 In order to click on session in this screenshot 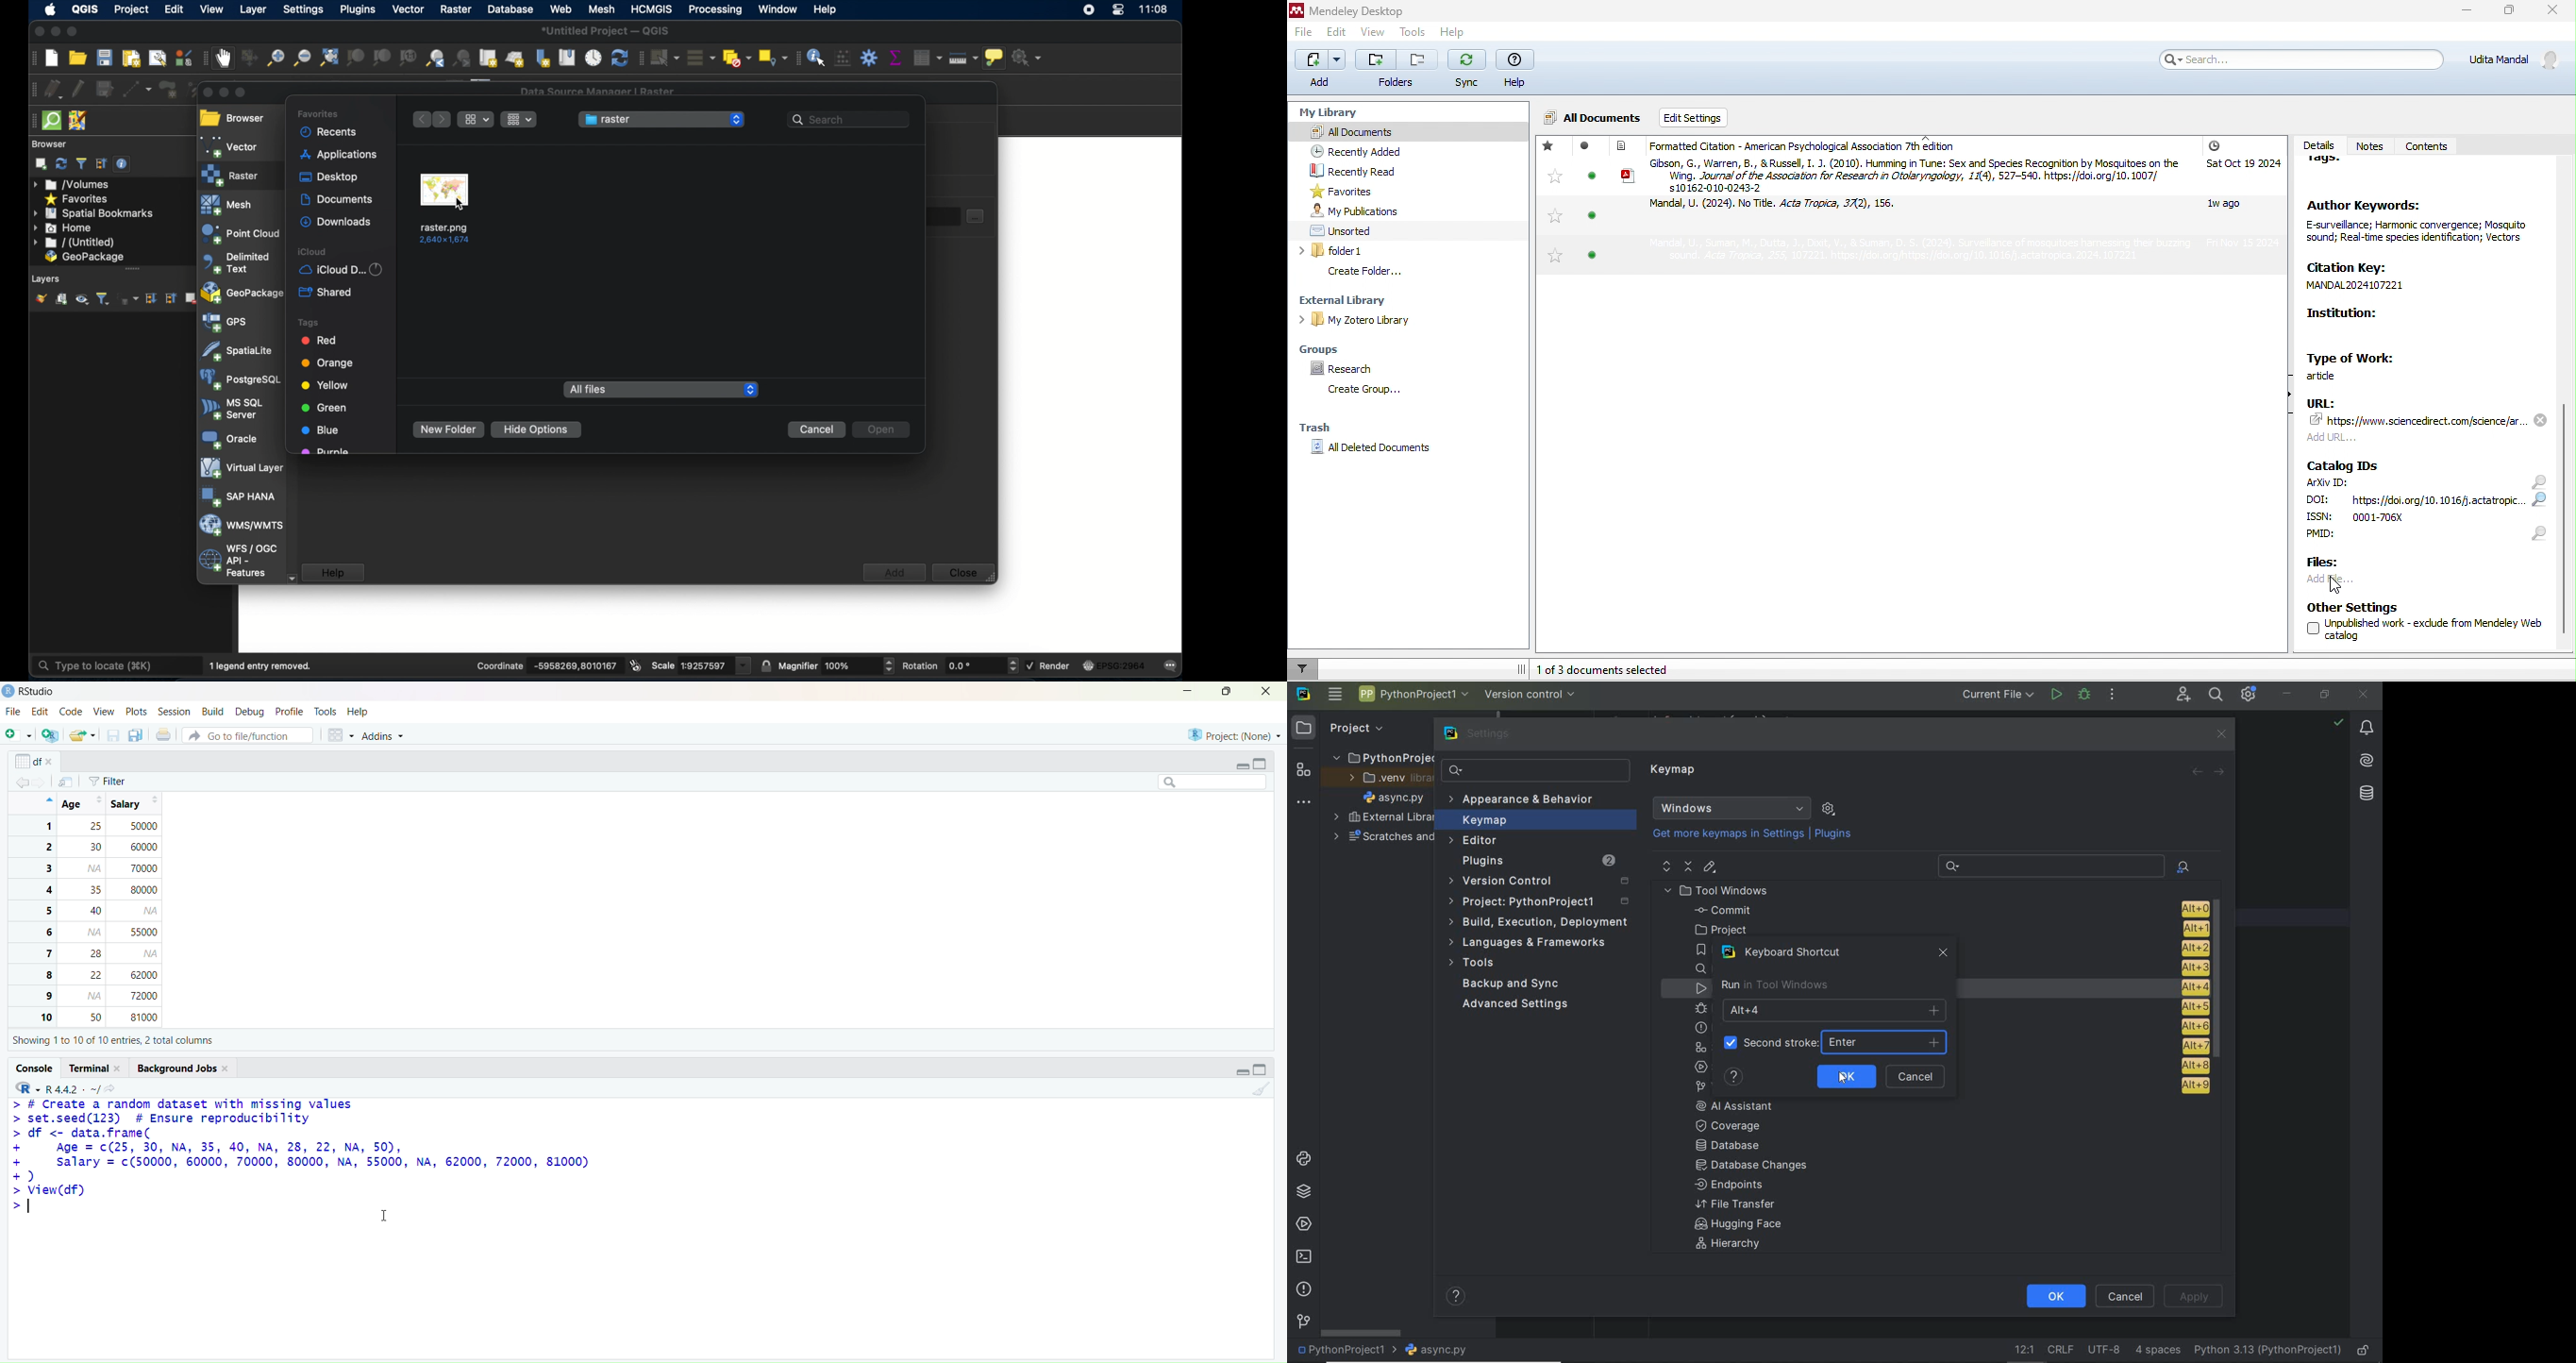, I will do `click(175, 712)`.